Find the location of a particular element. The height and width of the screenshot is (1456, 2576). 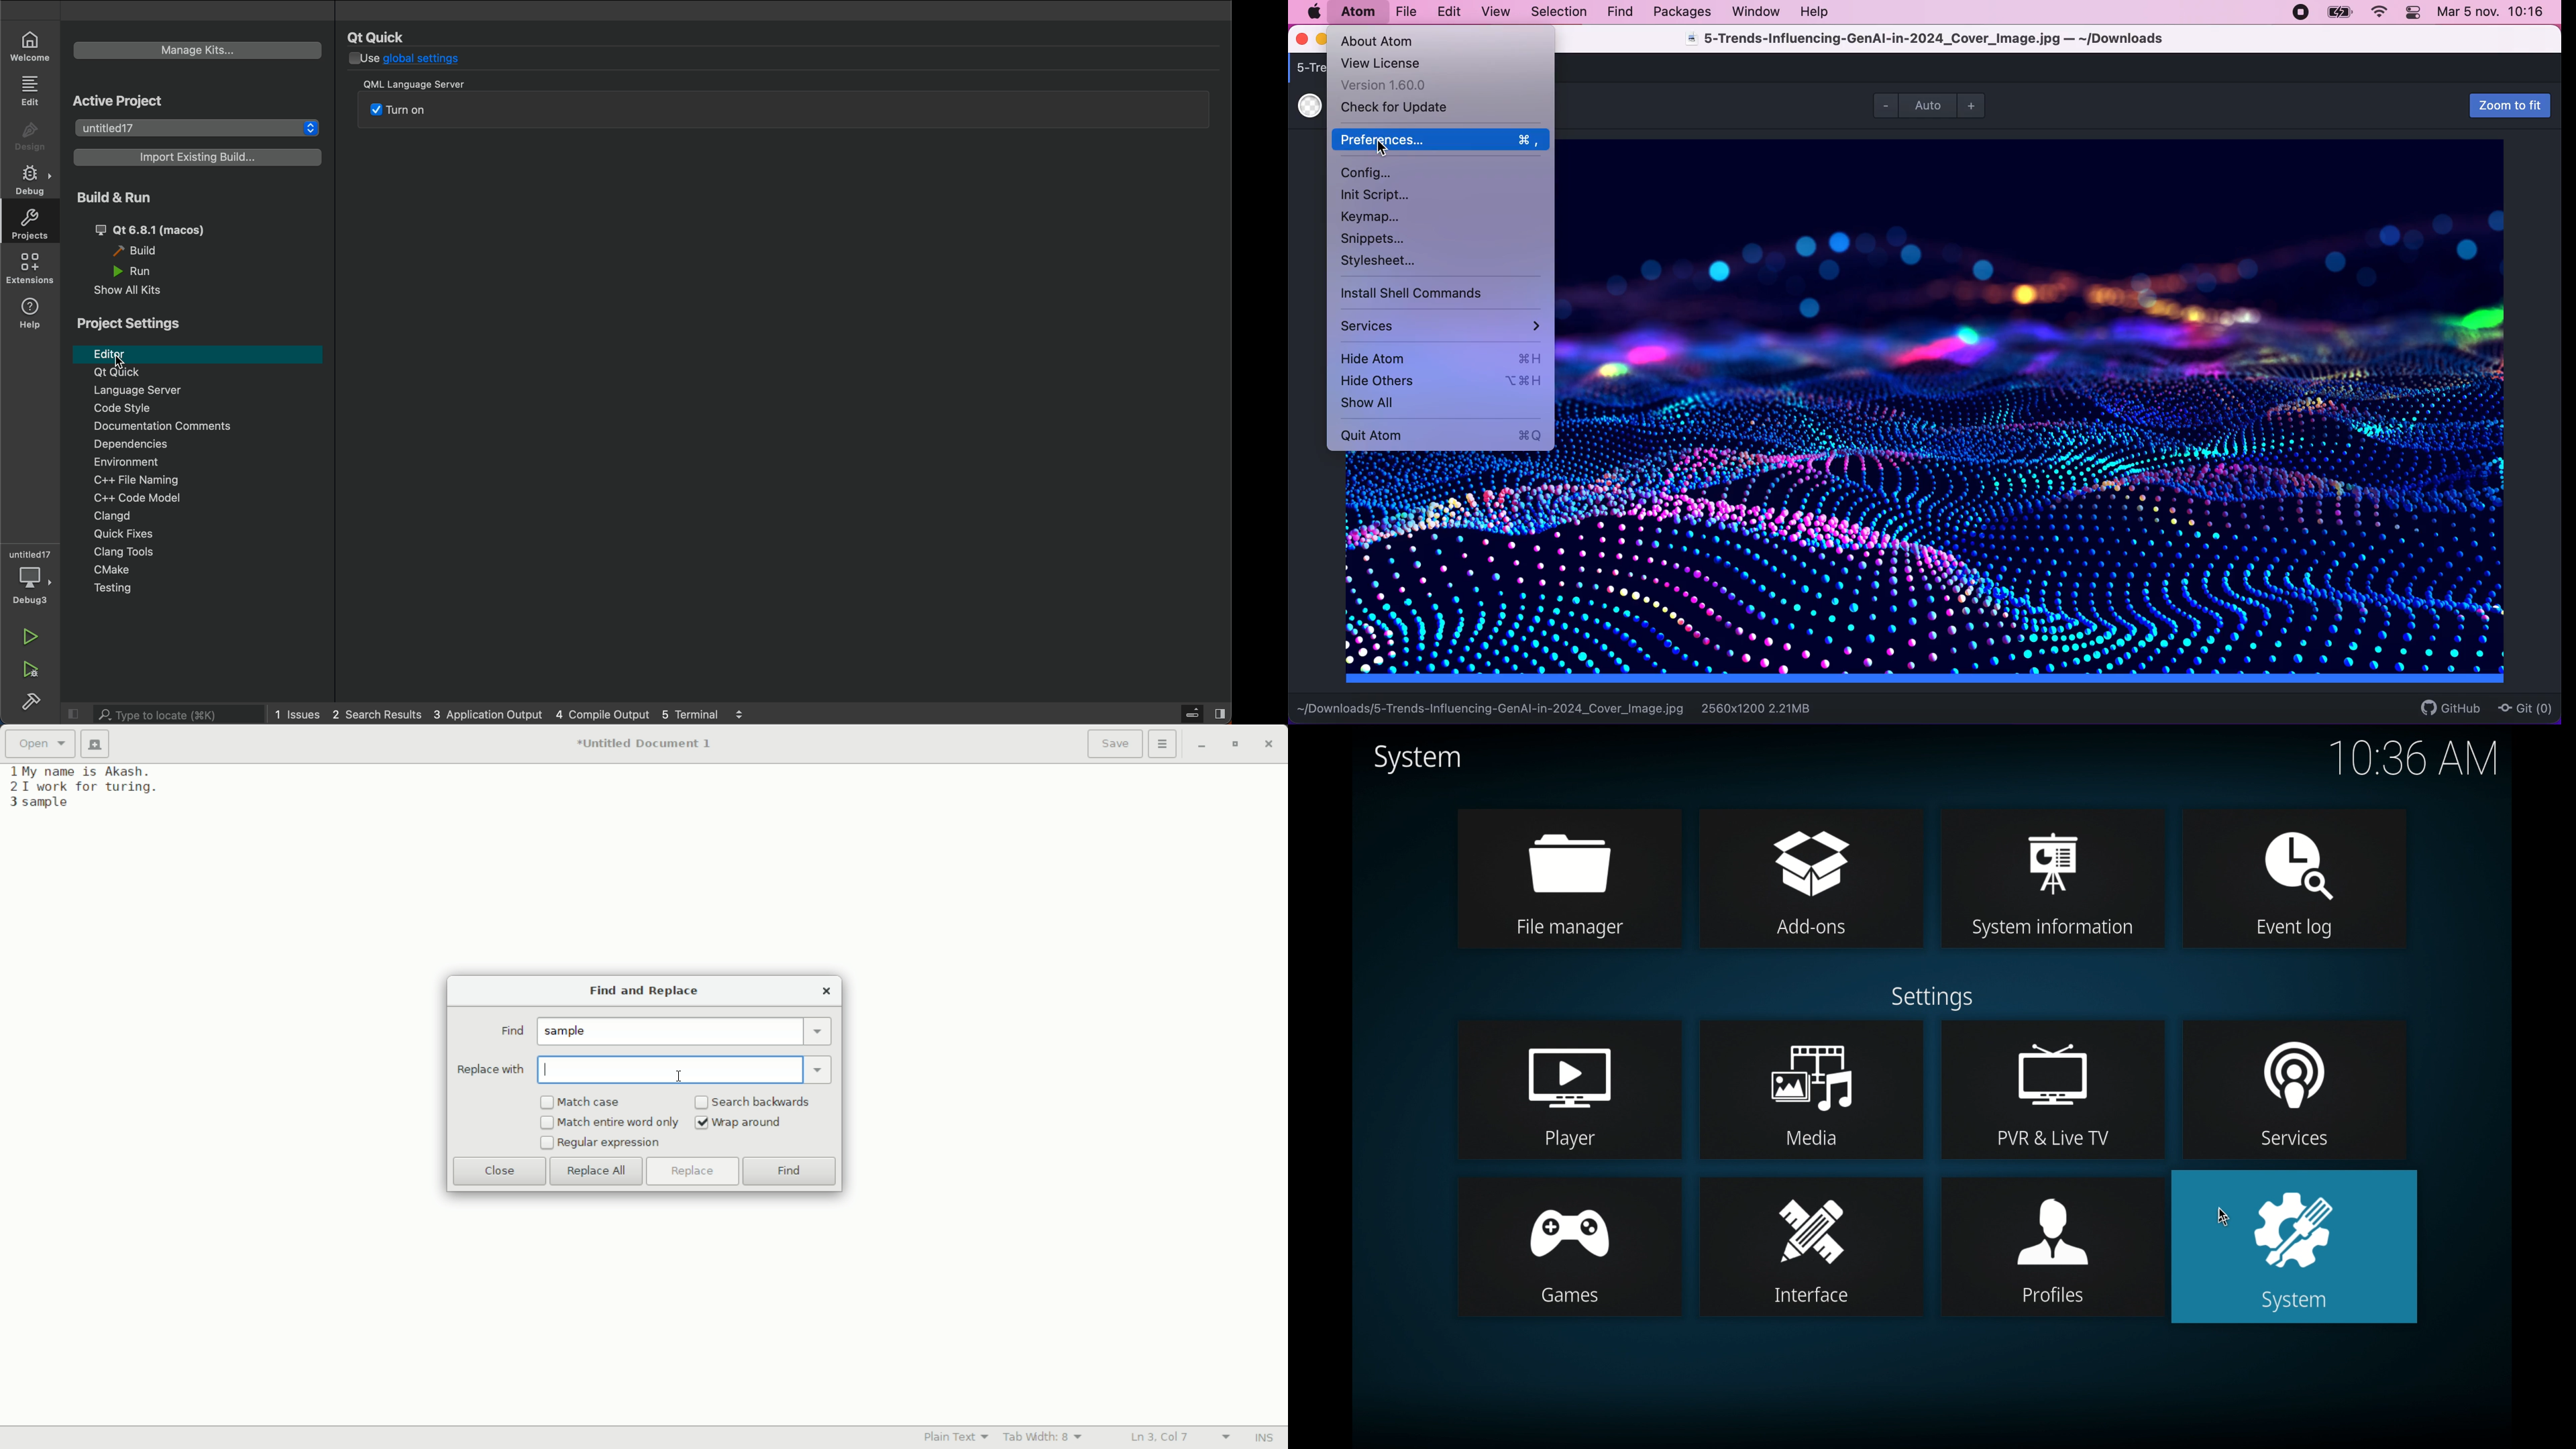

run is located at coordinates (147, 269).